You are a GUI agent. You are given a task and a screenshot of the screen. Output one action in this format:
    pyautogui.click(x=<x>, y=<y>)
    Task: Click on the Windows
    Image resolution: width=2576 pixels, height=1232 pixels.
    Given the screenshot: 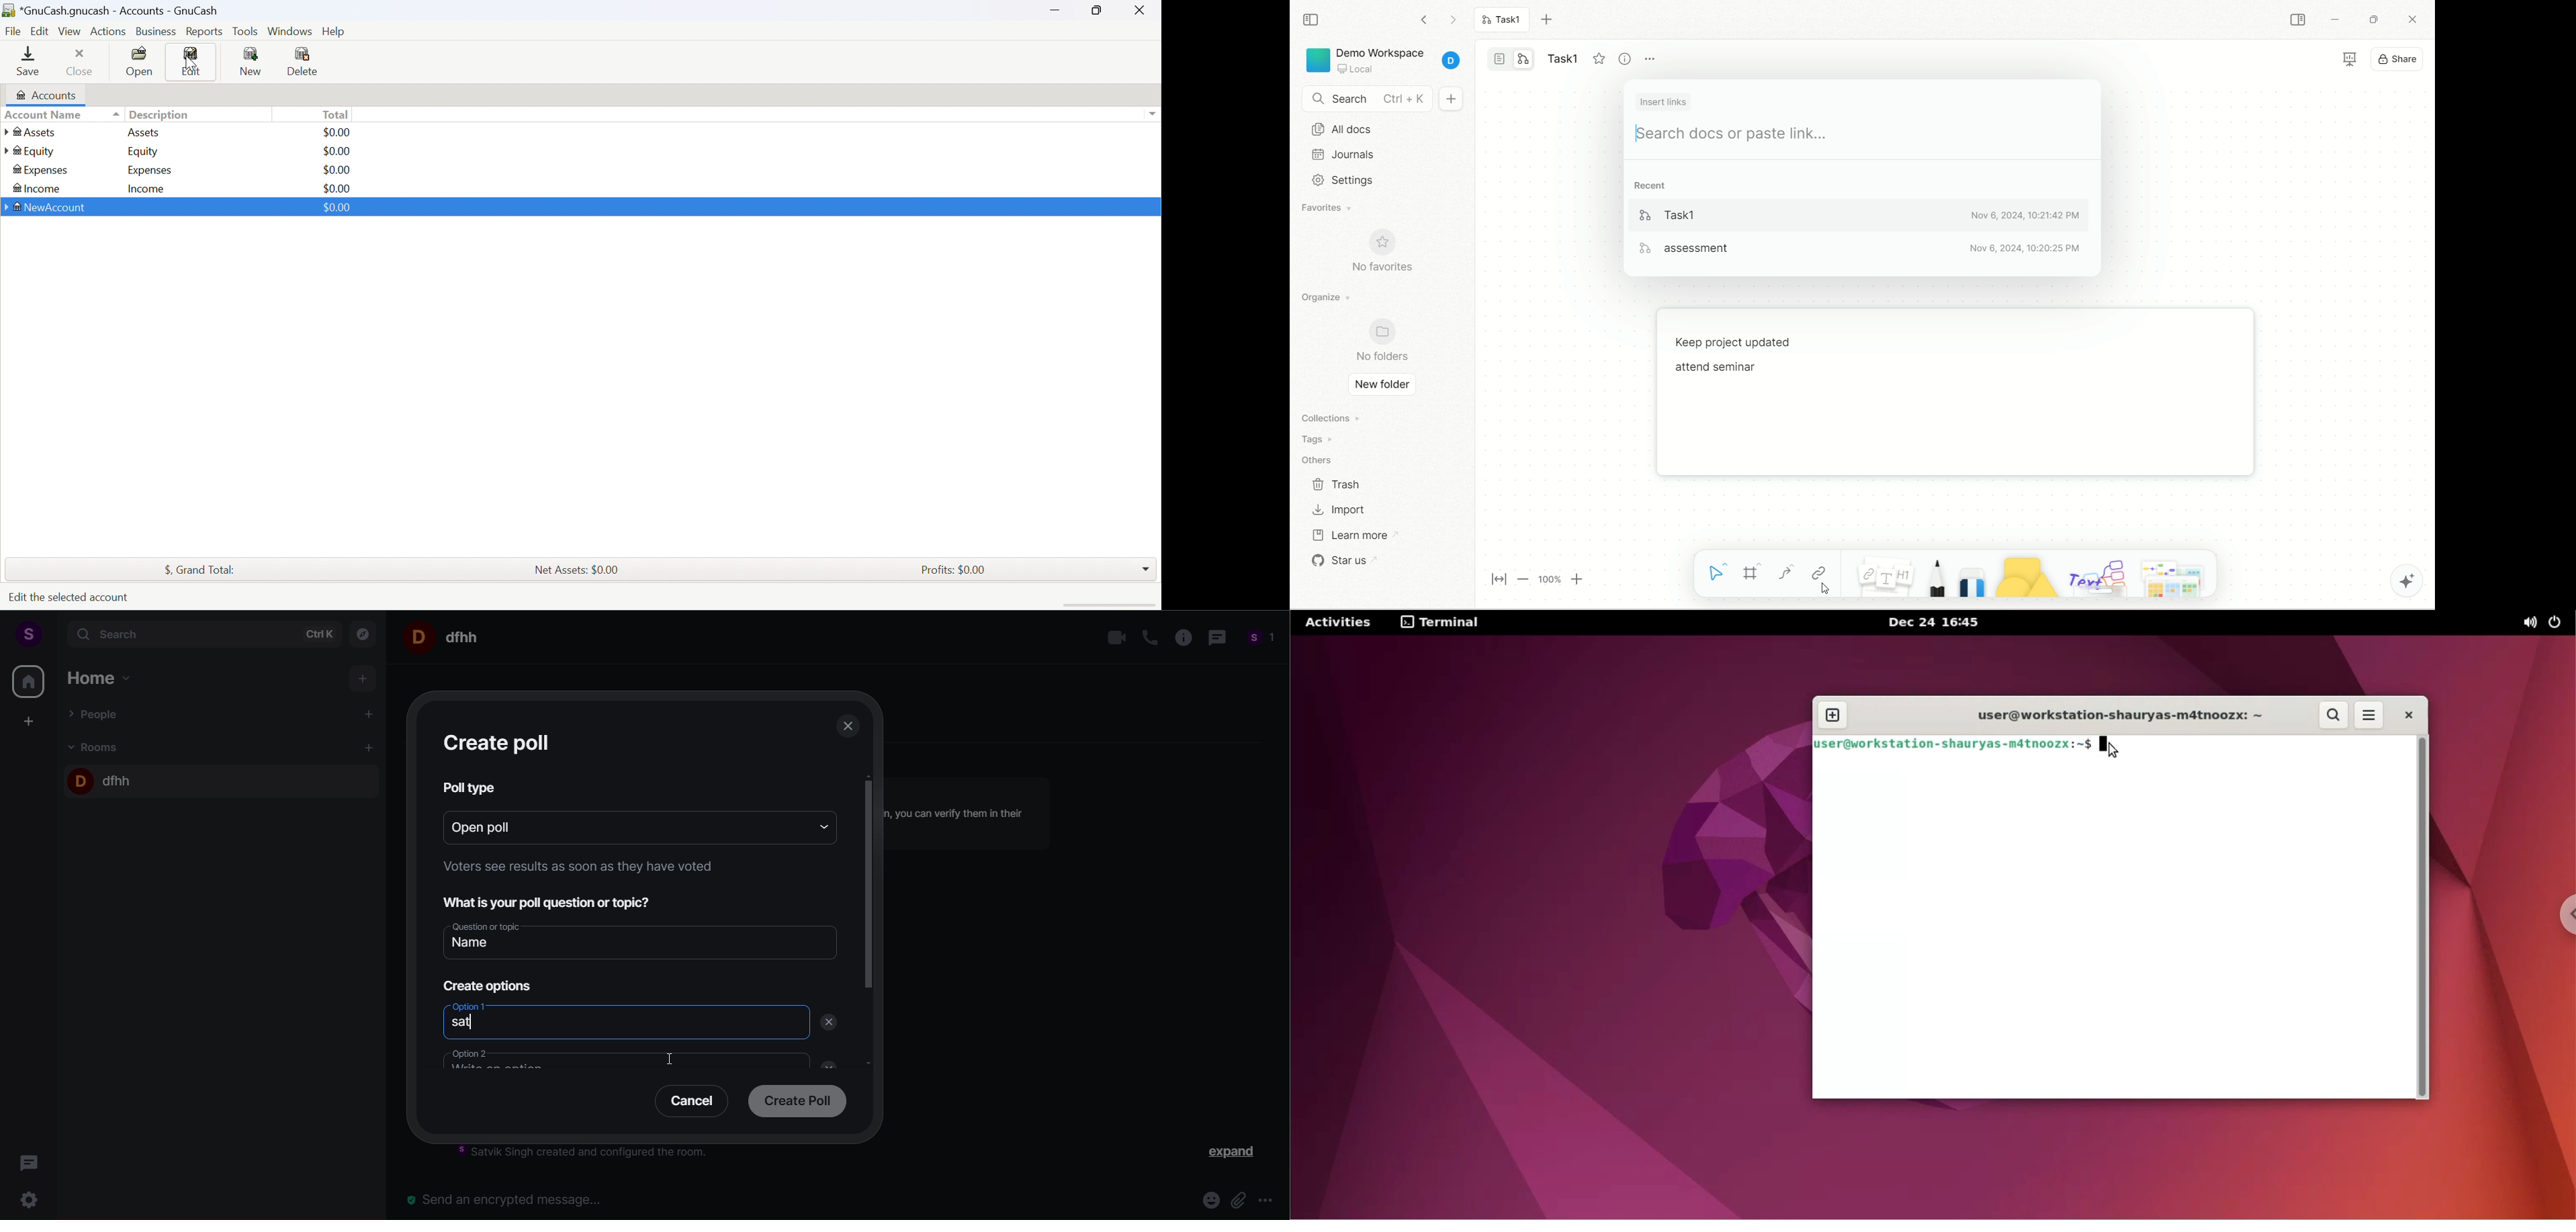 What is the action you would take?
    pyautogui.click(x=290, y=31)
    